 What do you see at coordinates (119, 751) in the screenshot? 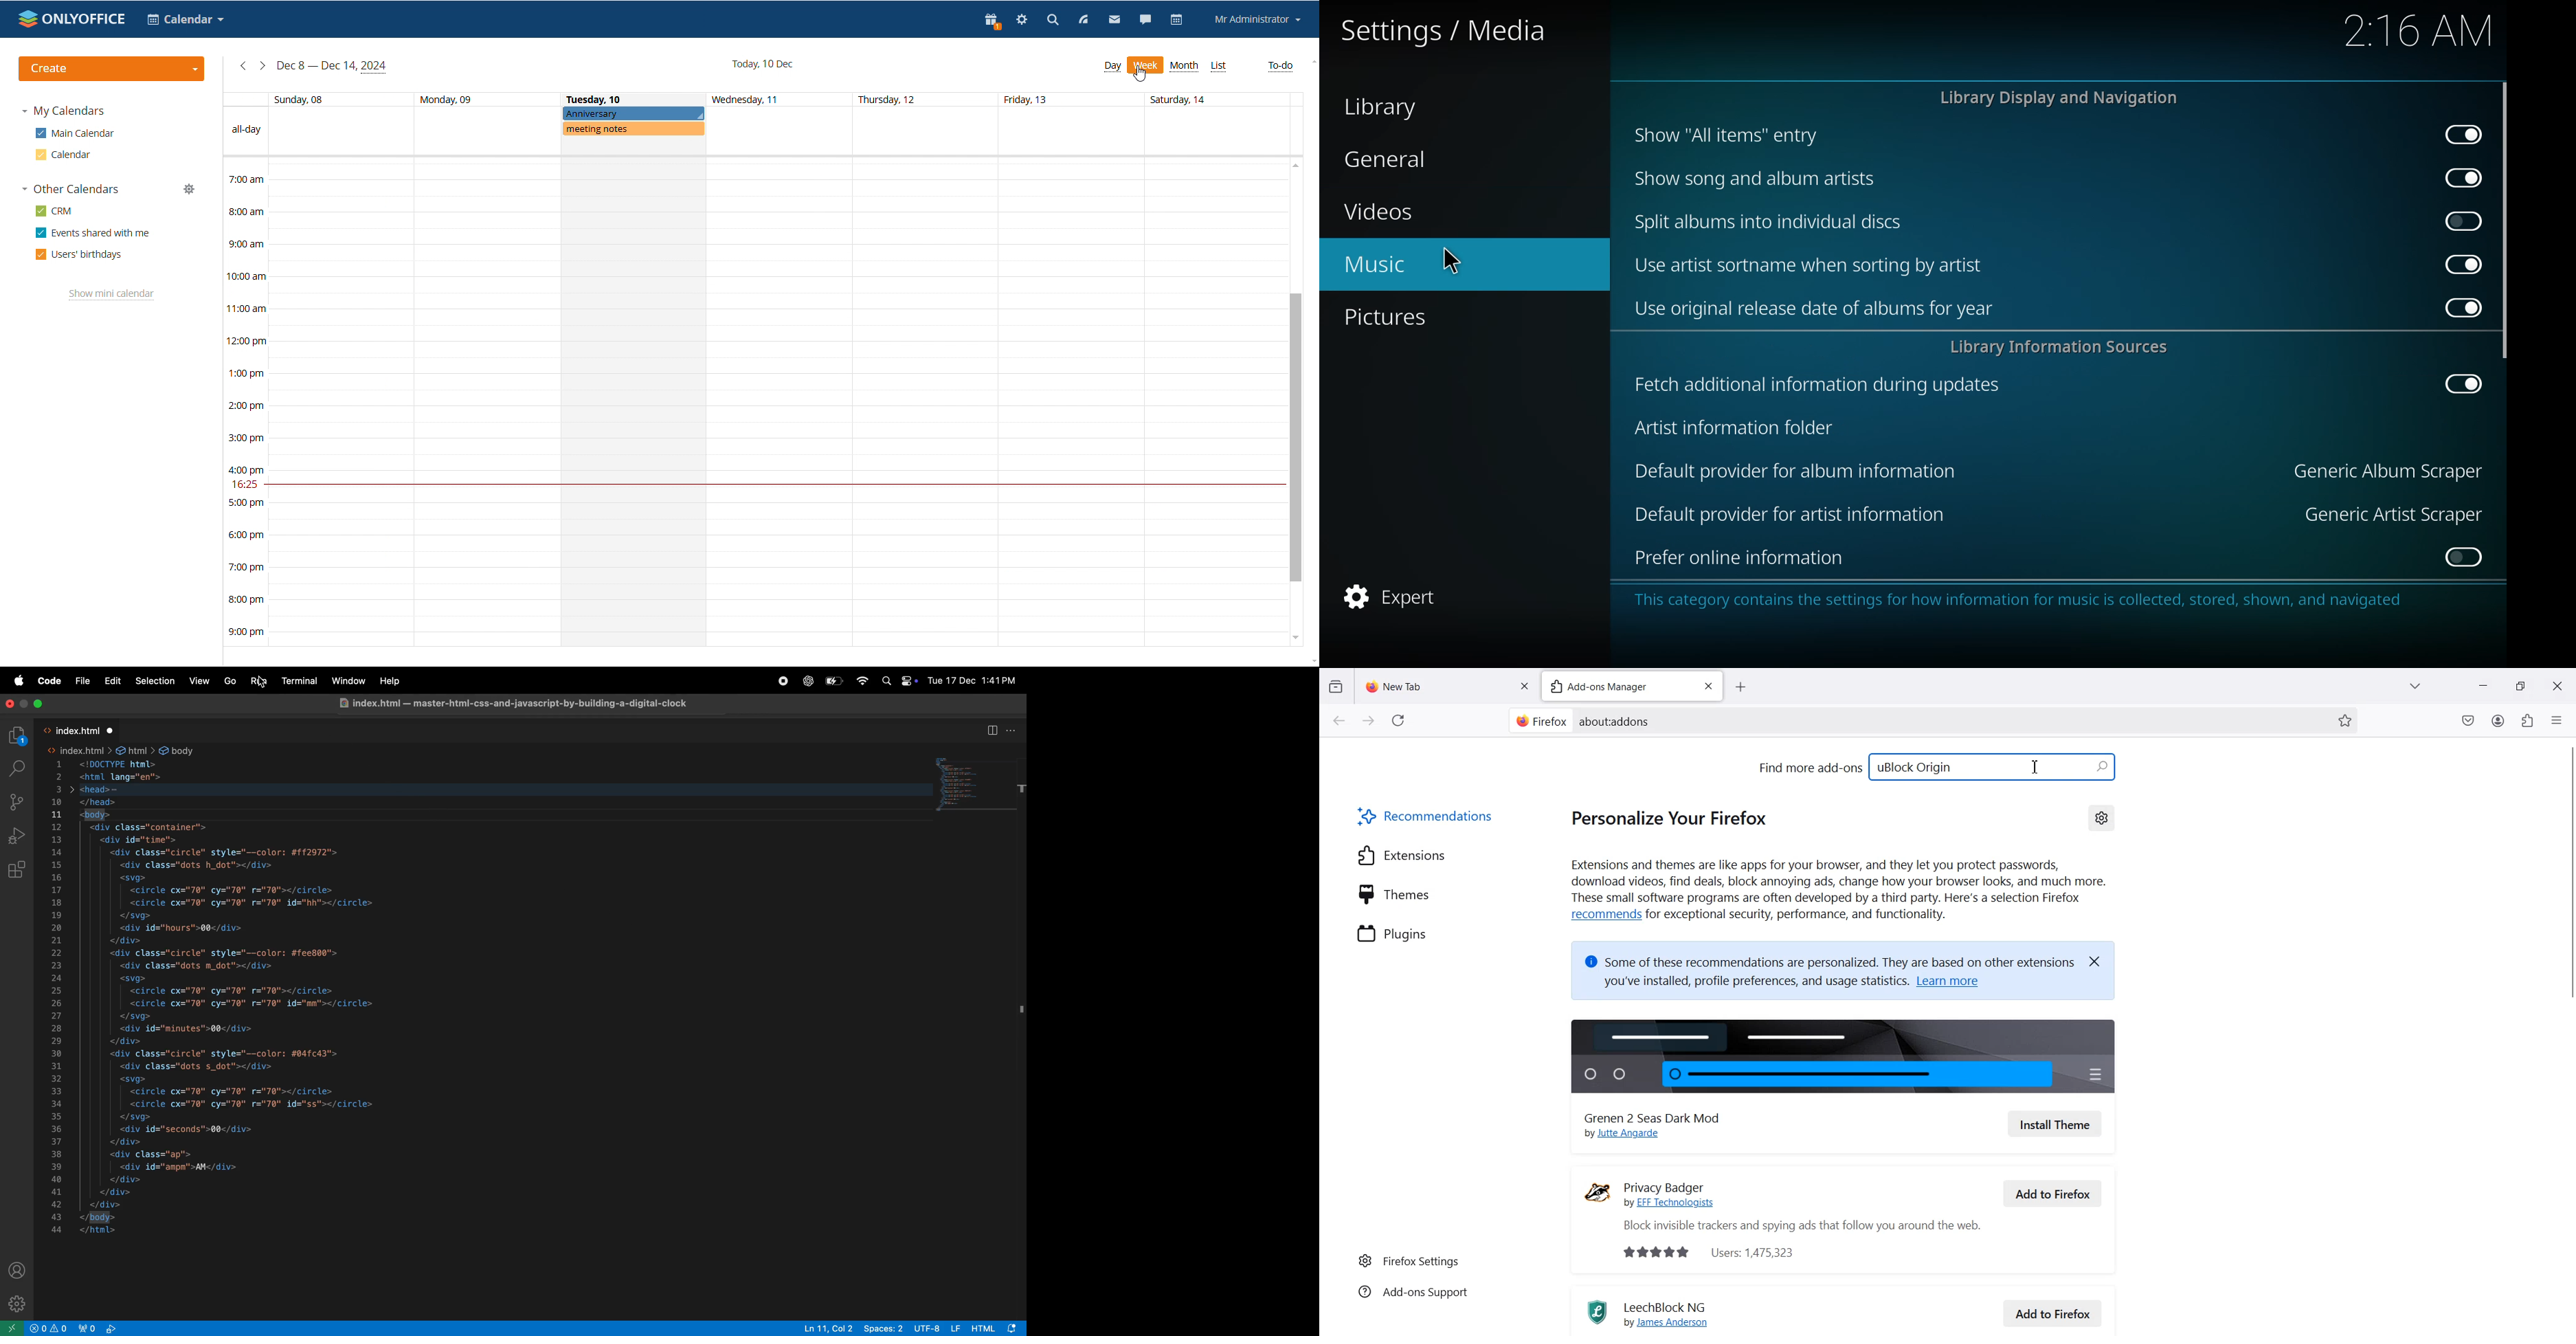
I see `> index.html > &@ html > & body` at bounding box center [119, 751].